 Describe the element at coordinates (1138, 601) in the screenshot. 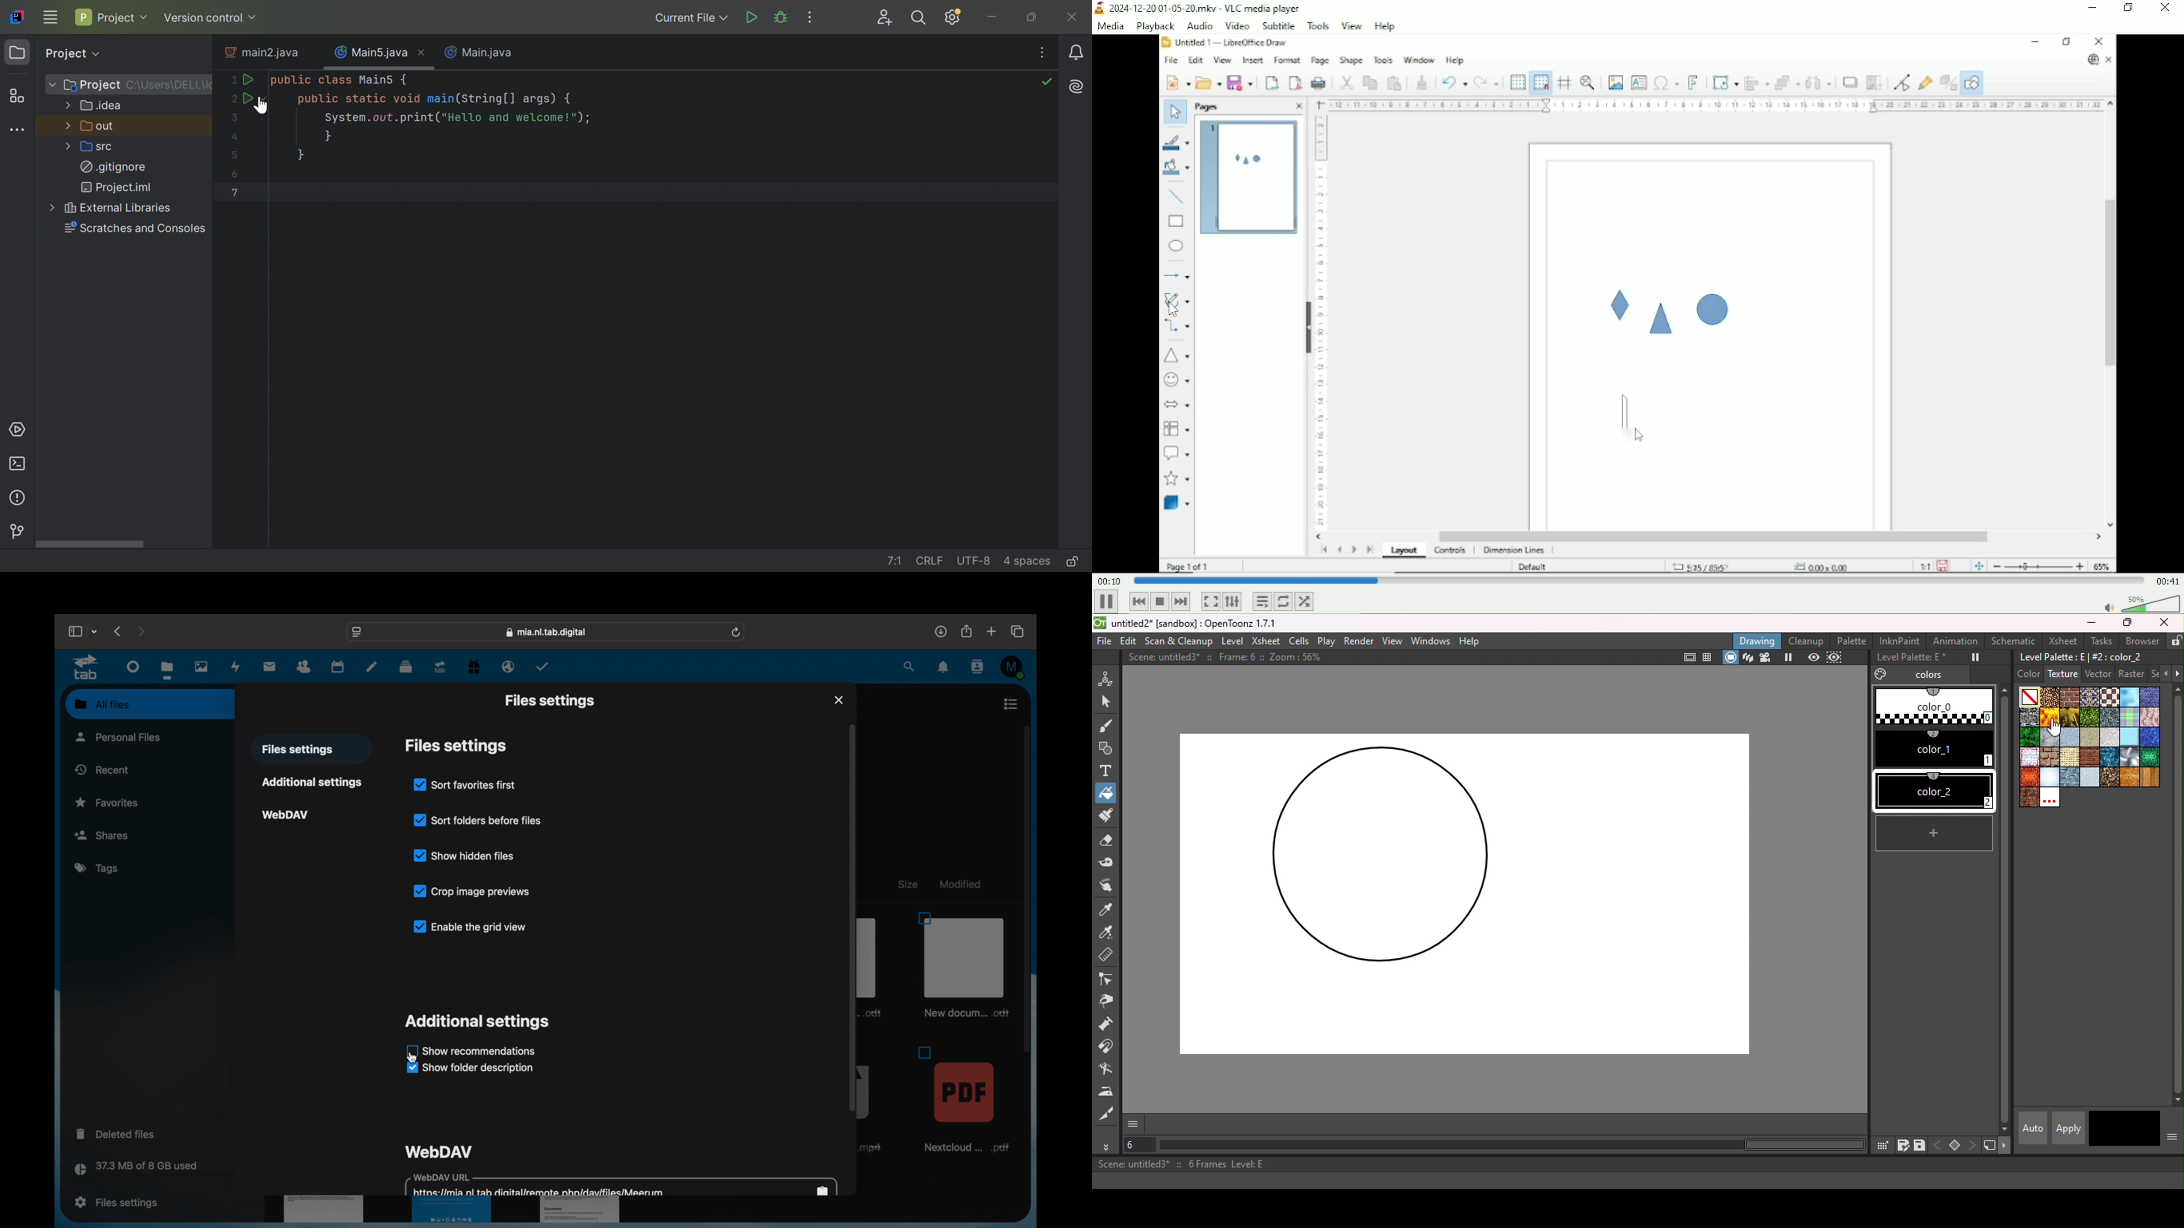

I see `Previous` at that location.